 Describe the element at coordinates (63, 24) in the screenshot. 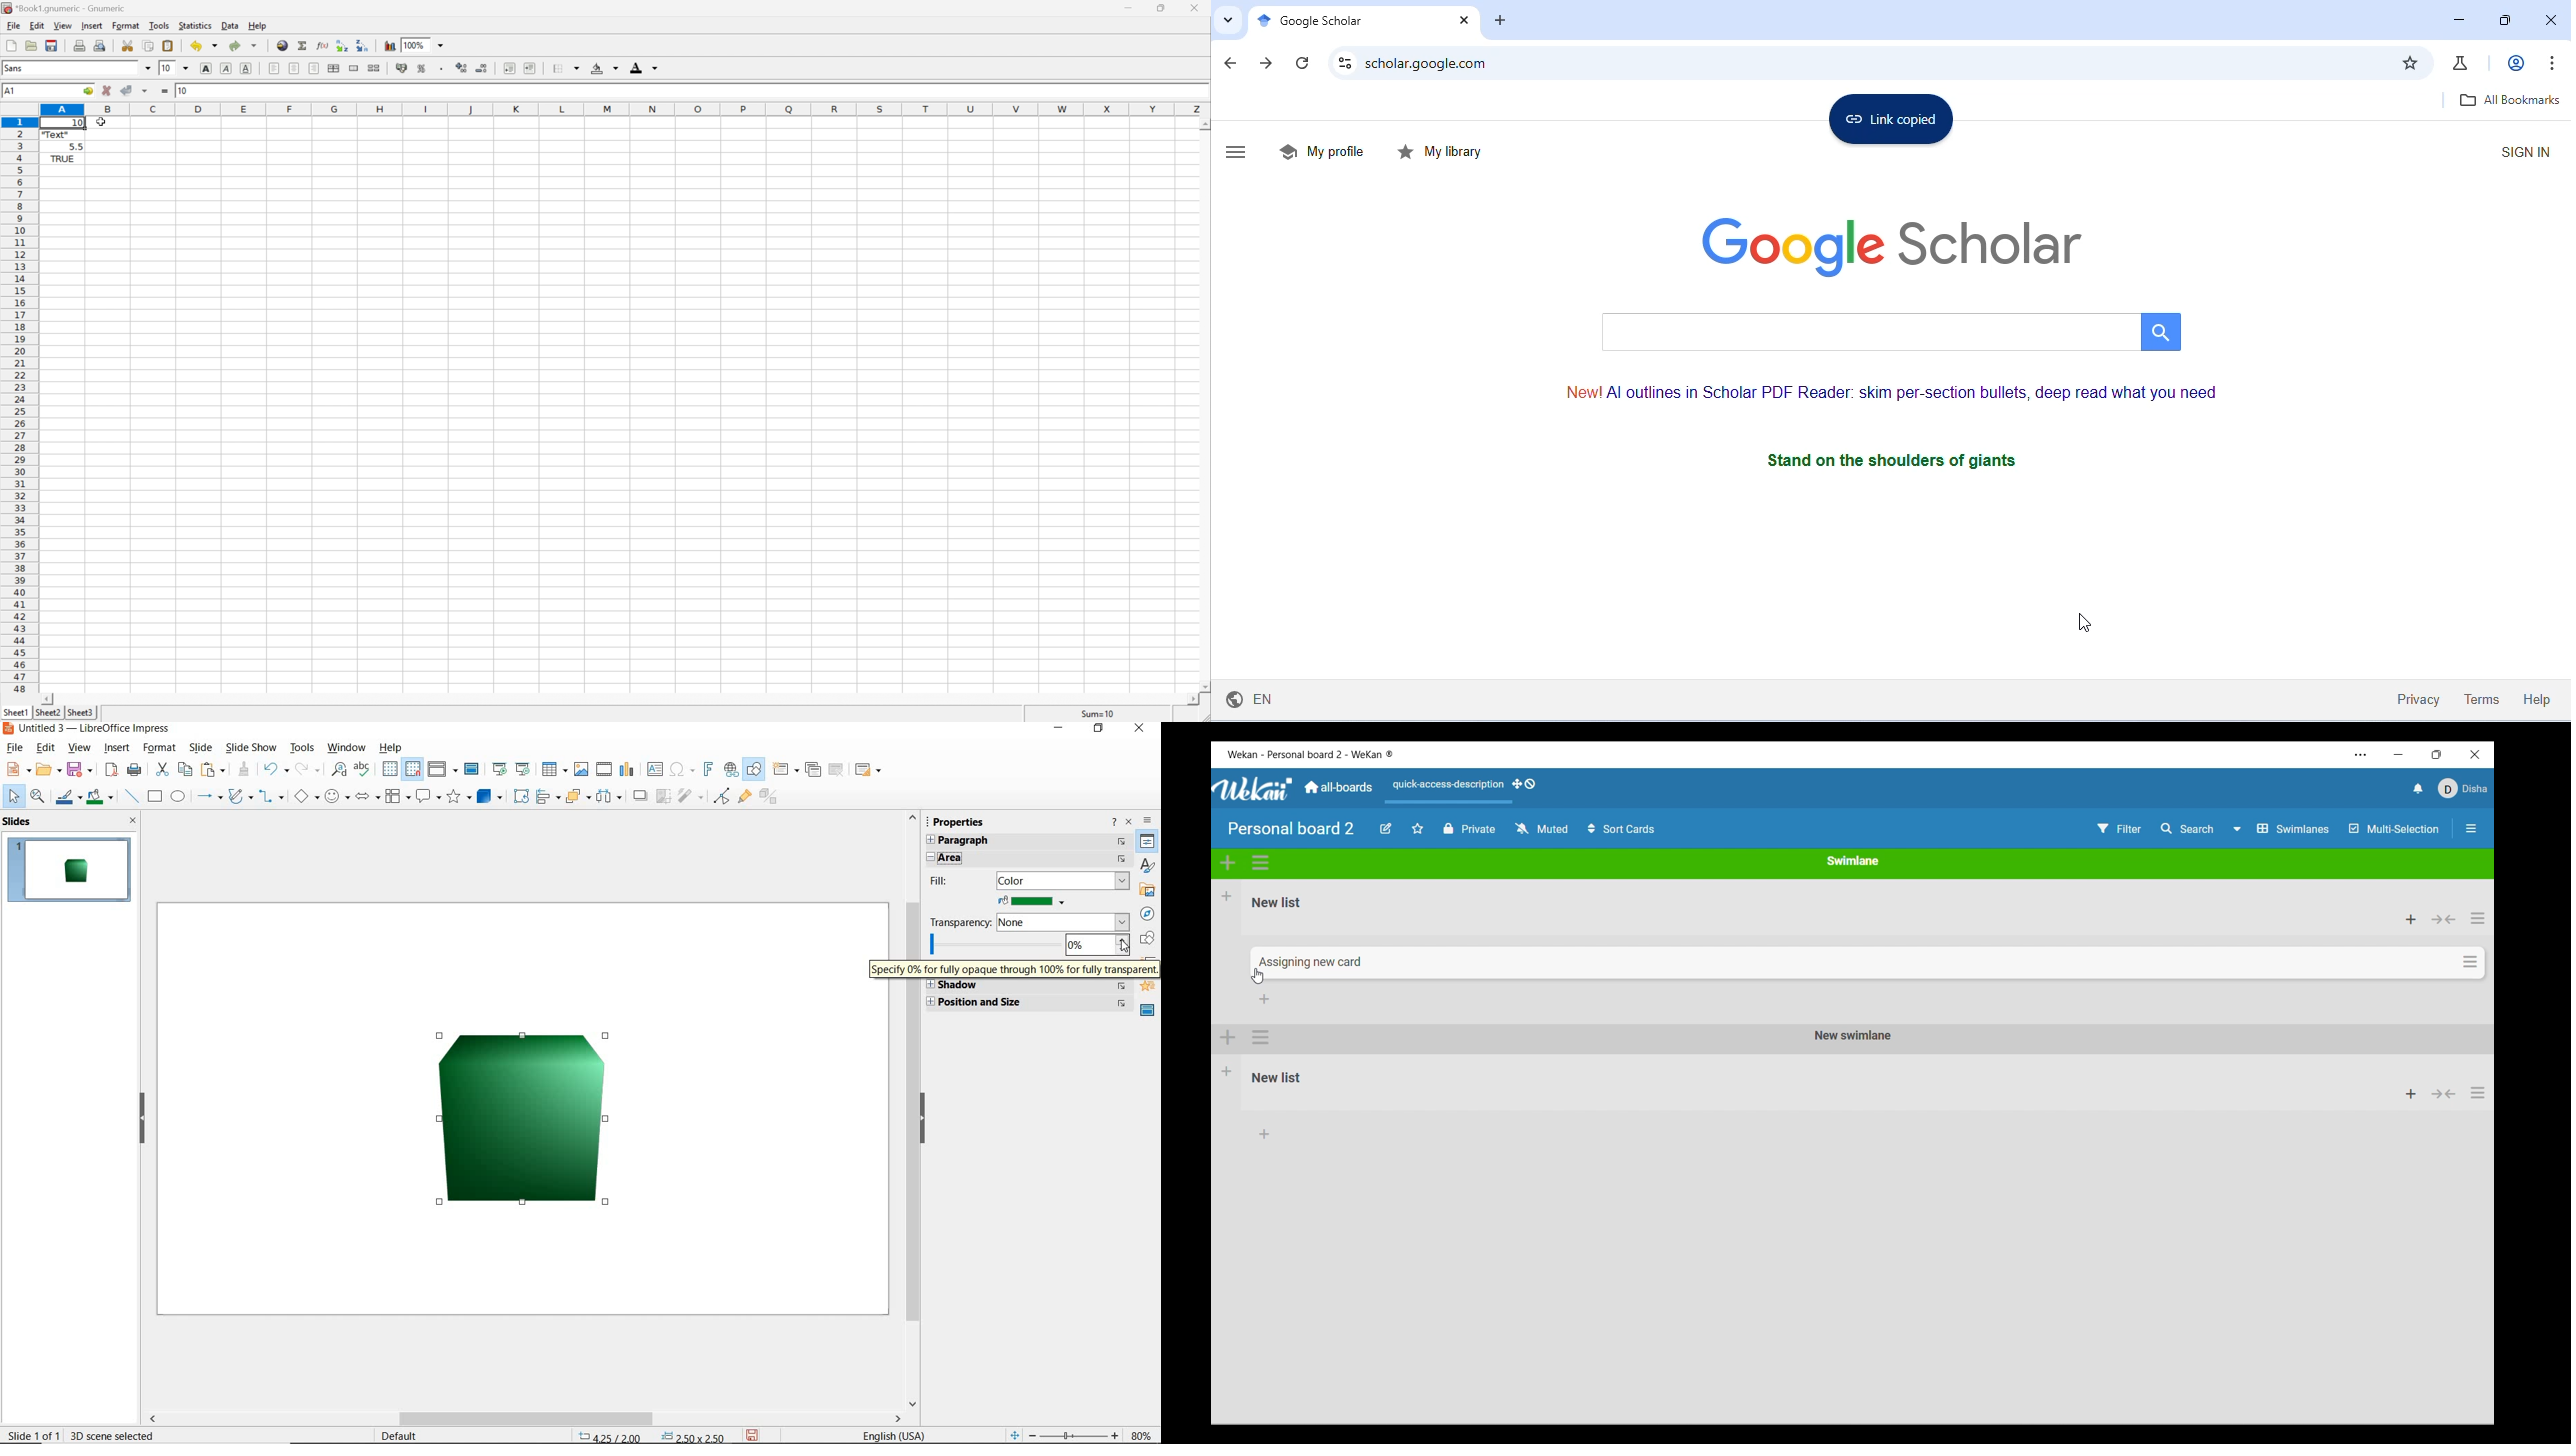

I see `View` at that location.